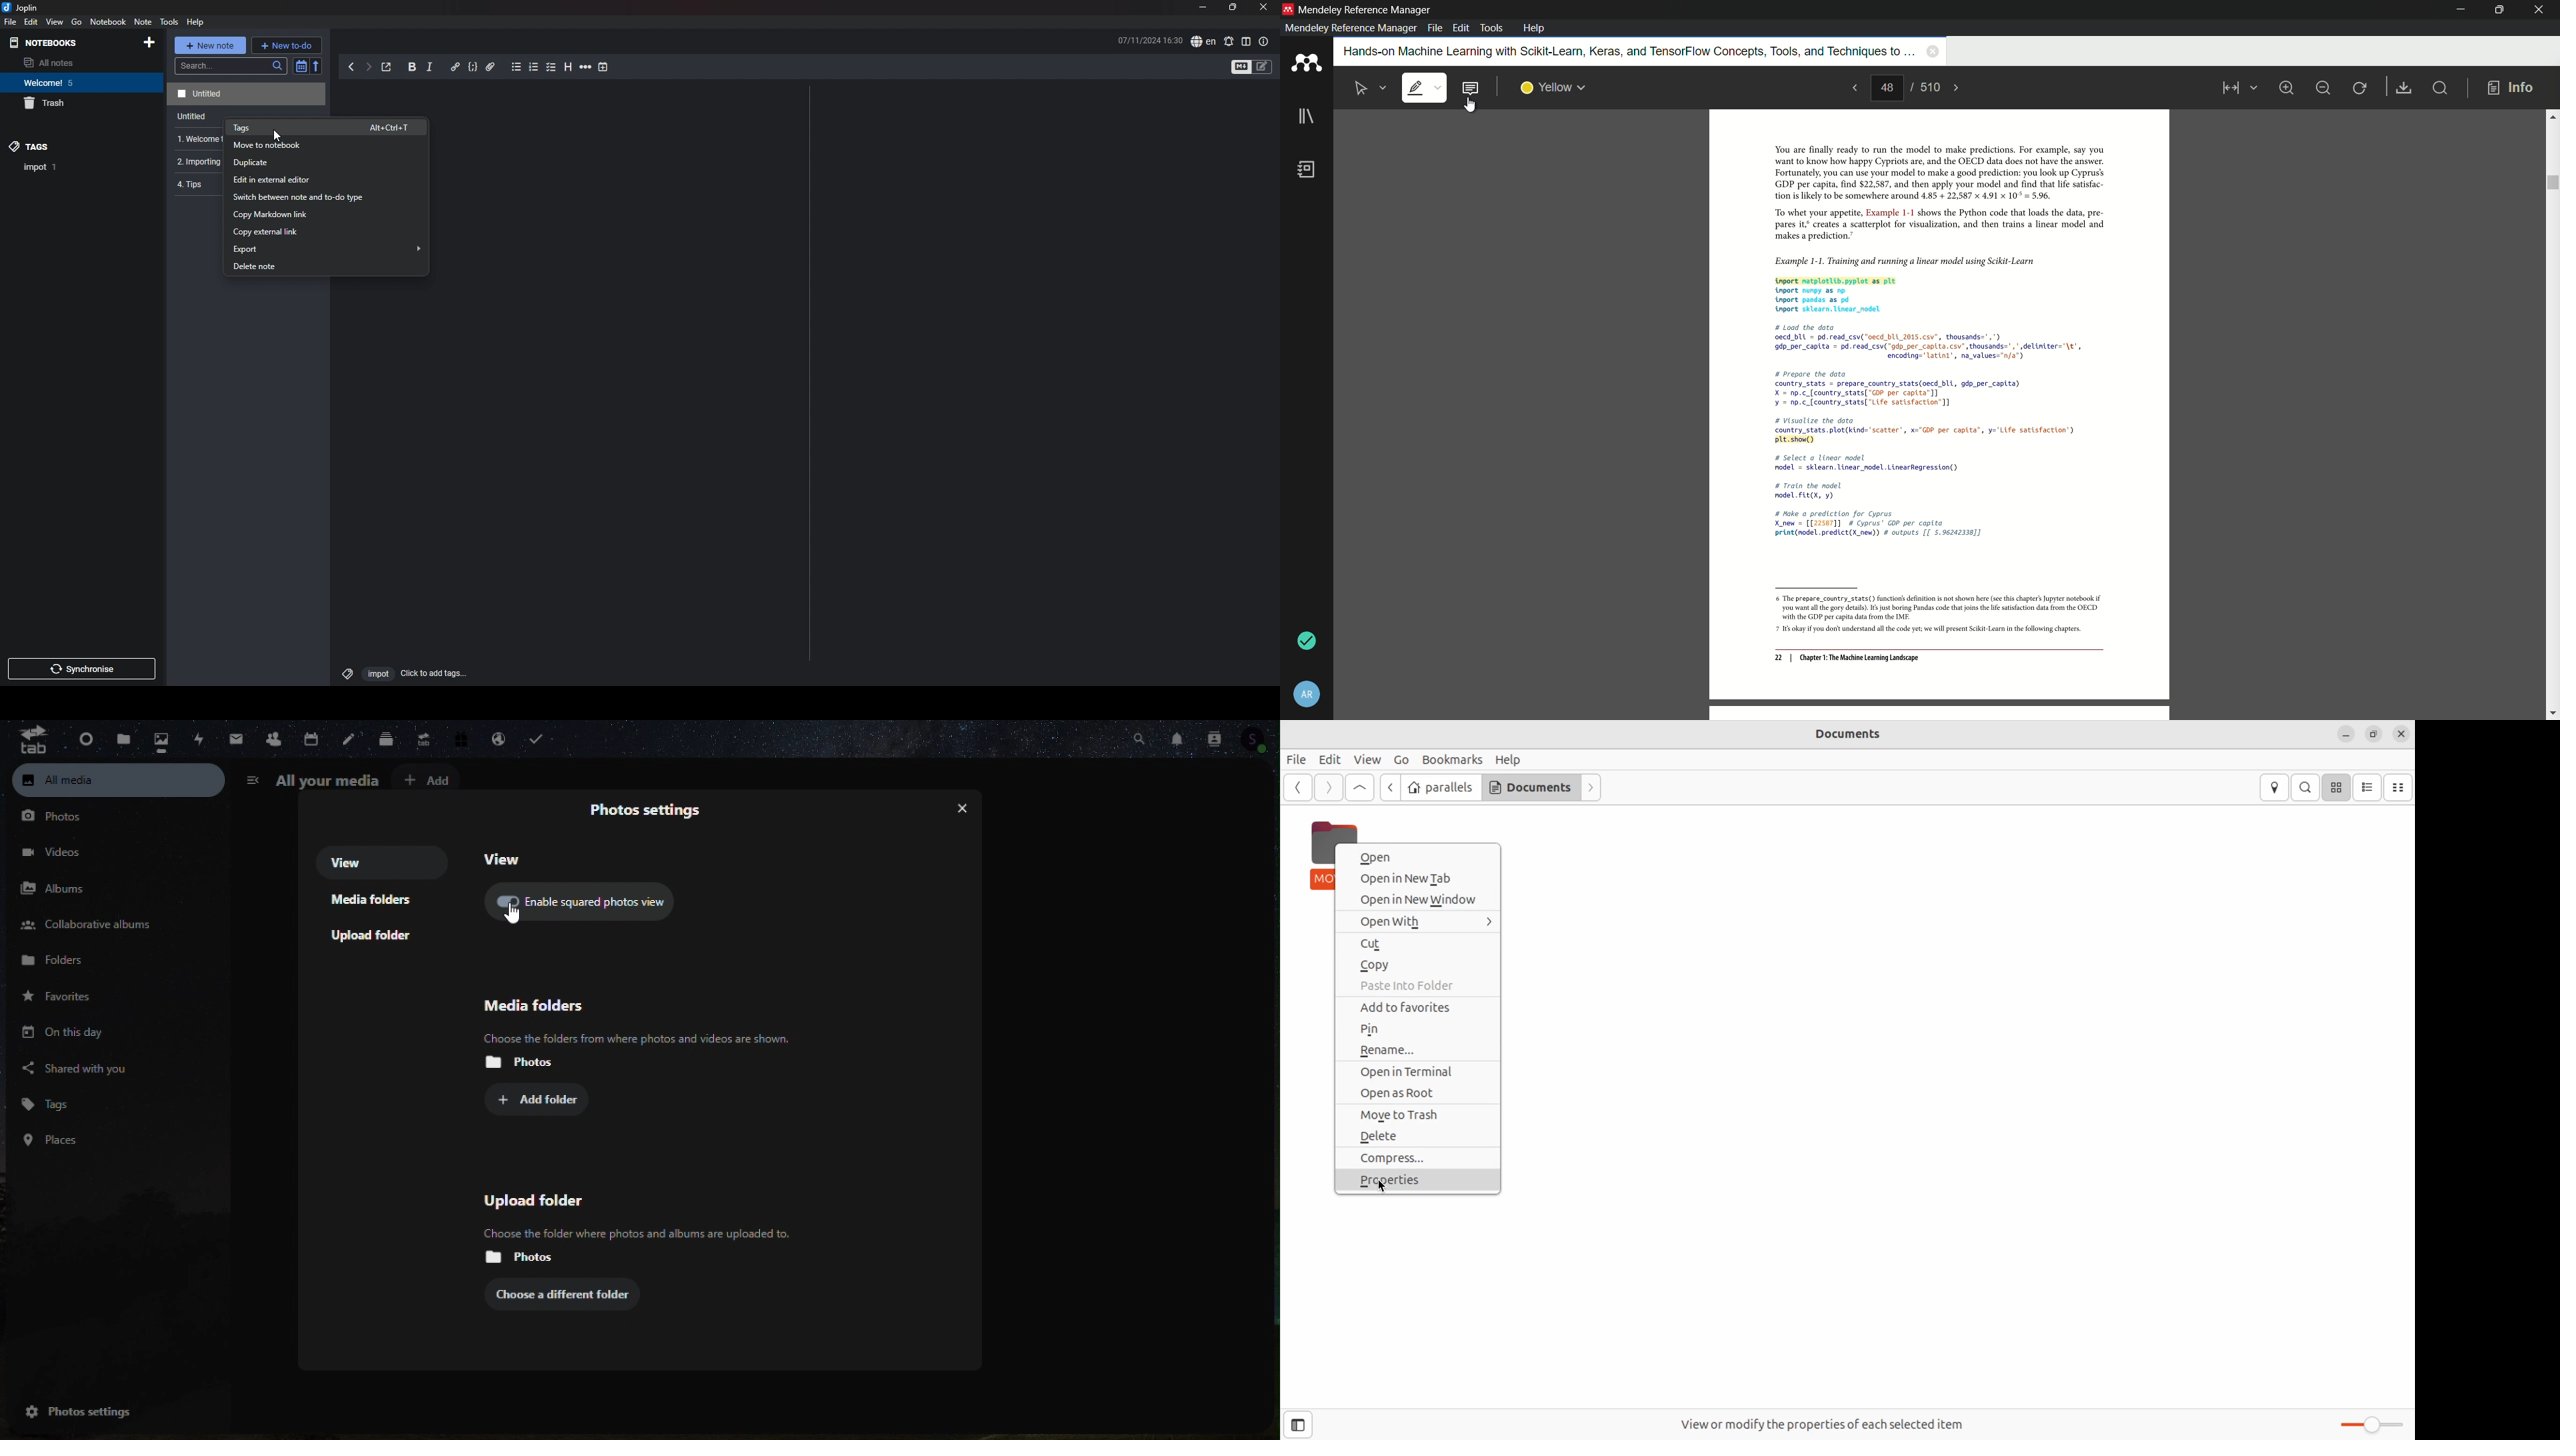 This screenshot has width=2576, height=1456. What do you see at coordinates (65, 146) in the screenshot?
I see `tags` at bounding box center [65, 146].